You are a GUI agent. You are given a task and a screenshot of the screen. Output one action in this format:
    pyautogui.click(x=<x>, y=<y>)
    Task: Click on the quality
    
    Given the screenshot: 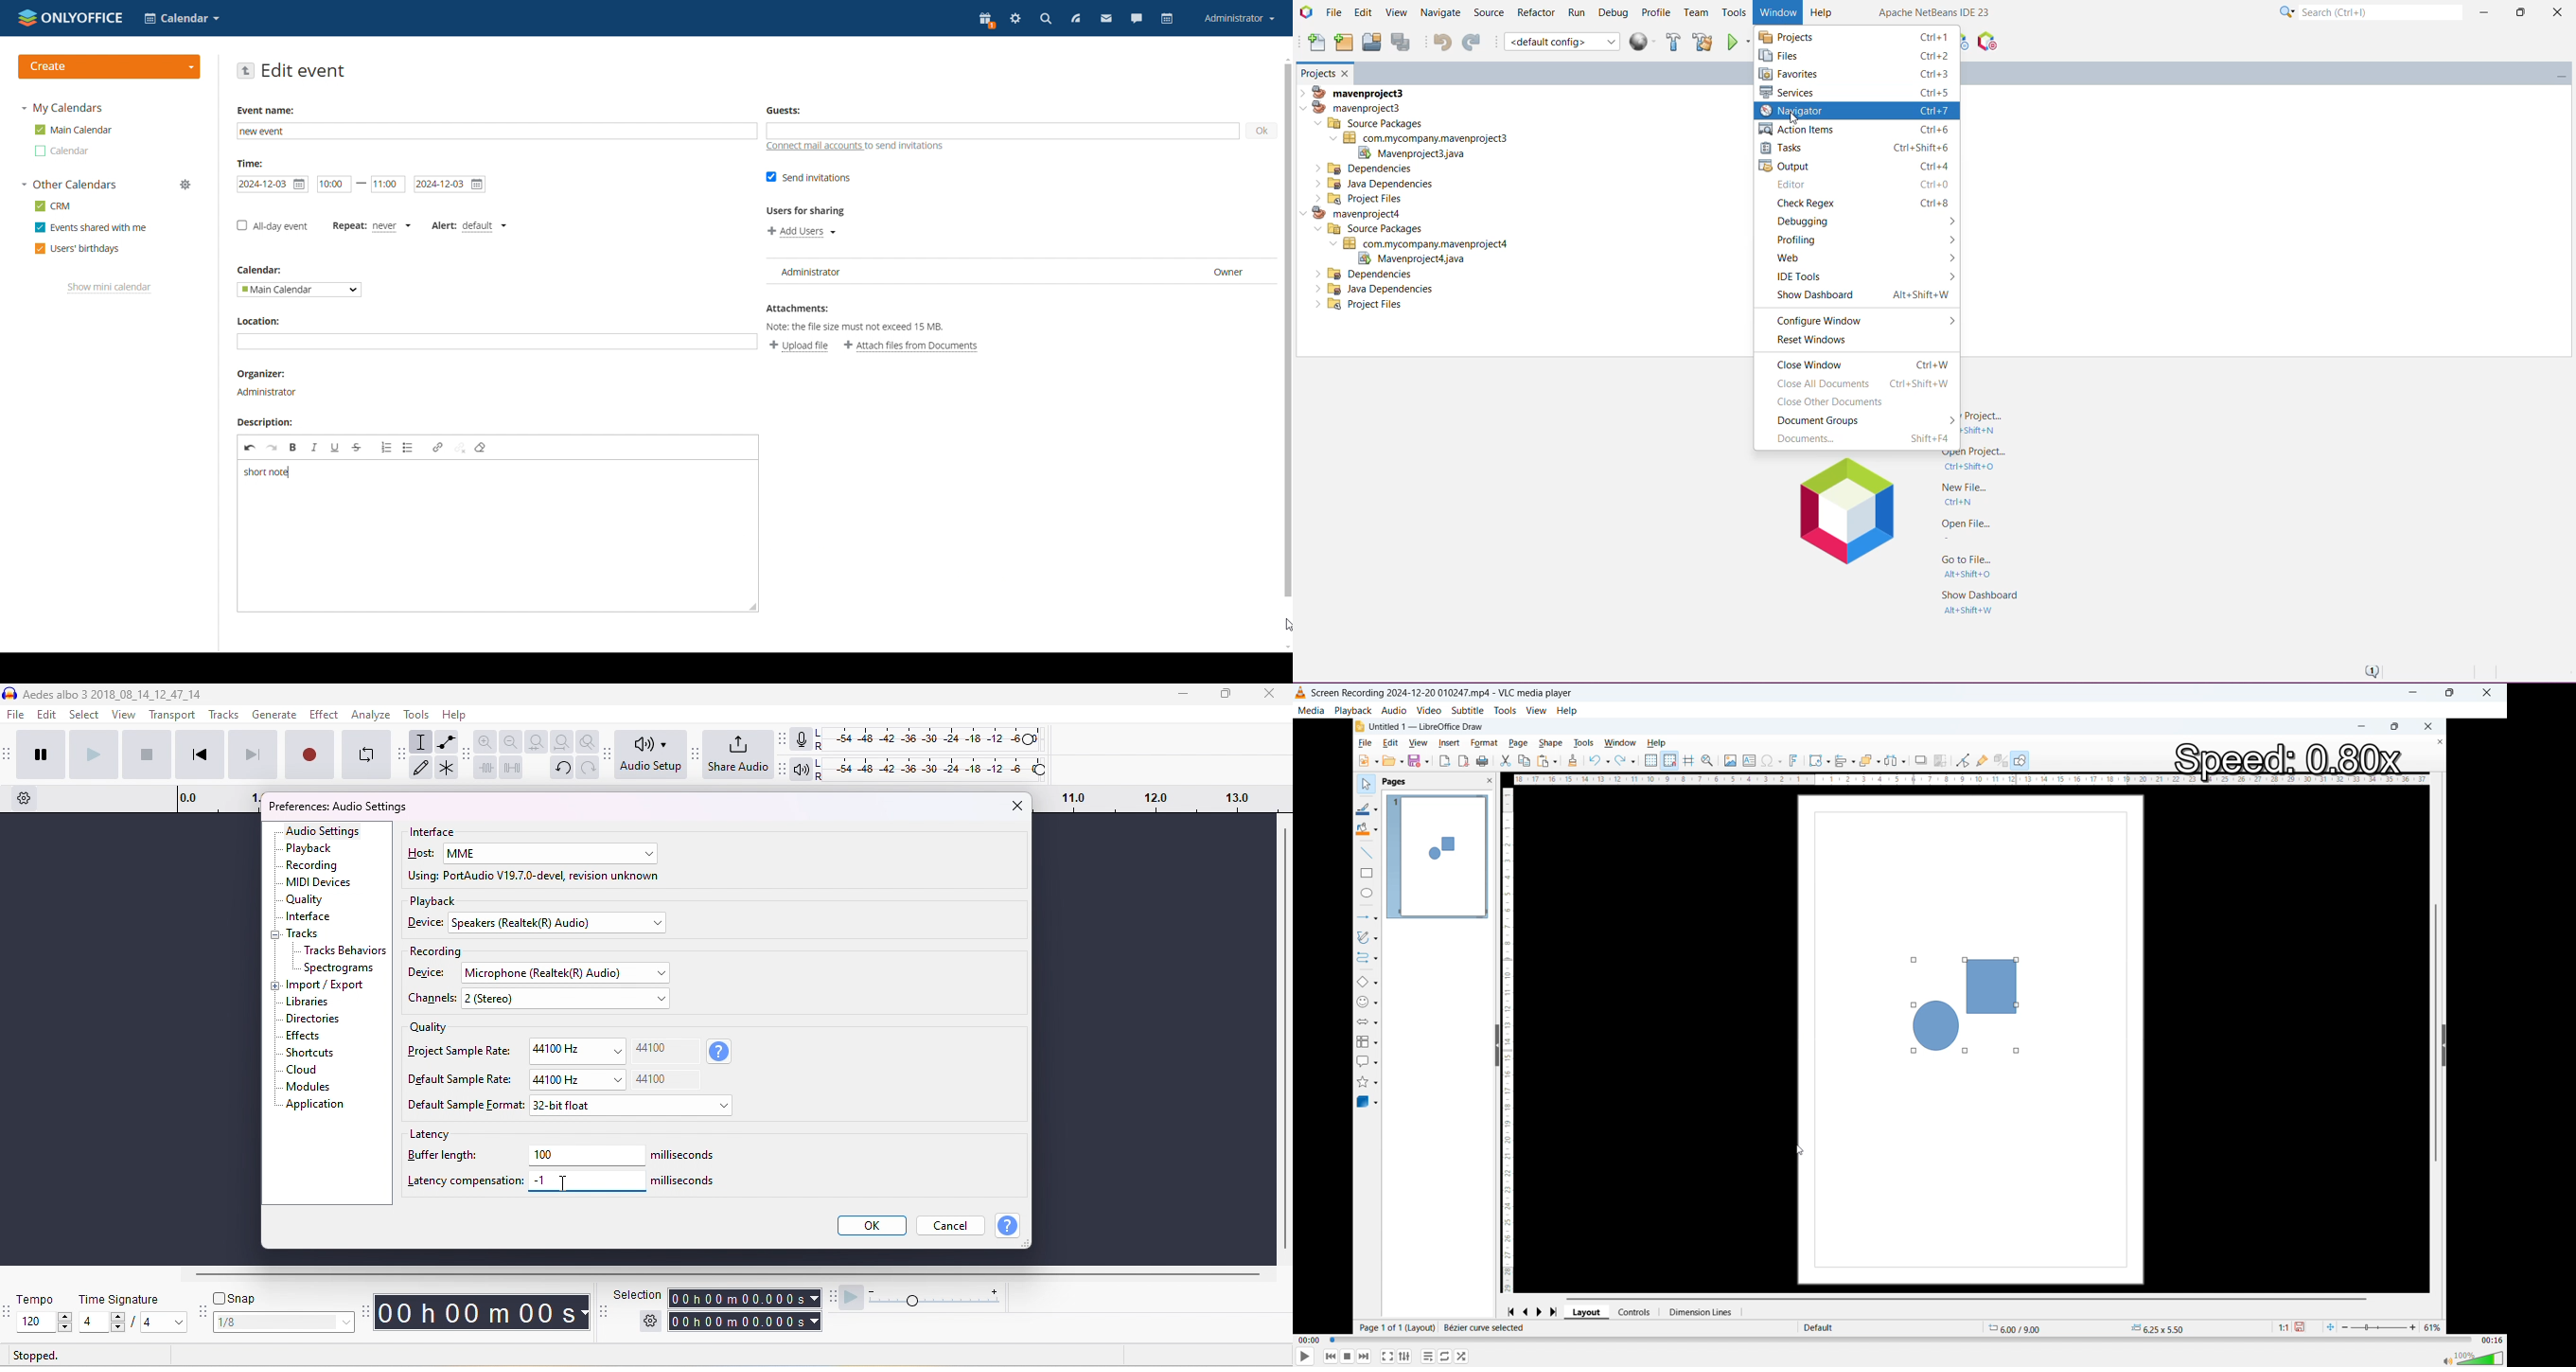 What is the action you would take?
    pyautogui.click(x=428, y=1029)
    